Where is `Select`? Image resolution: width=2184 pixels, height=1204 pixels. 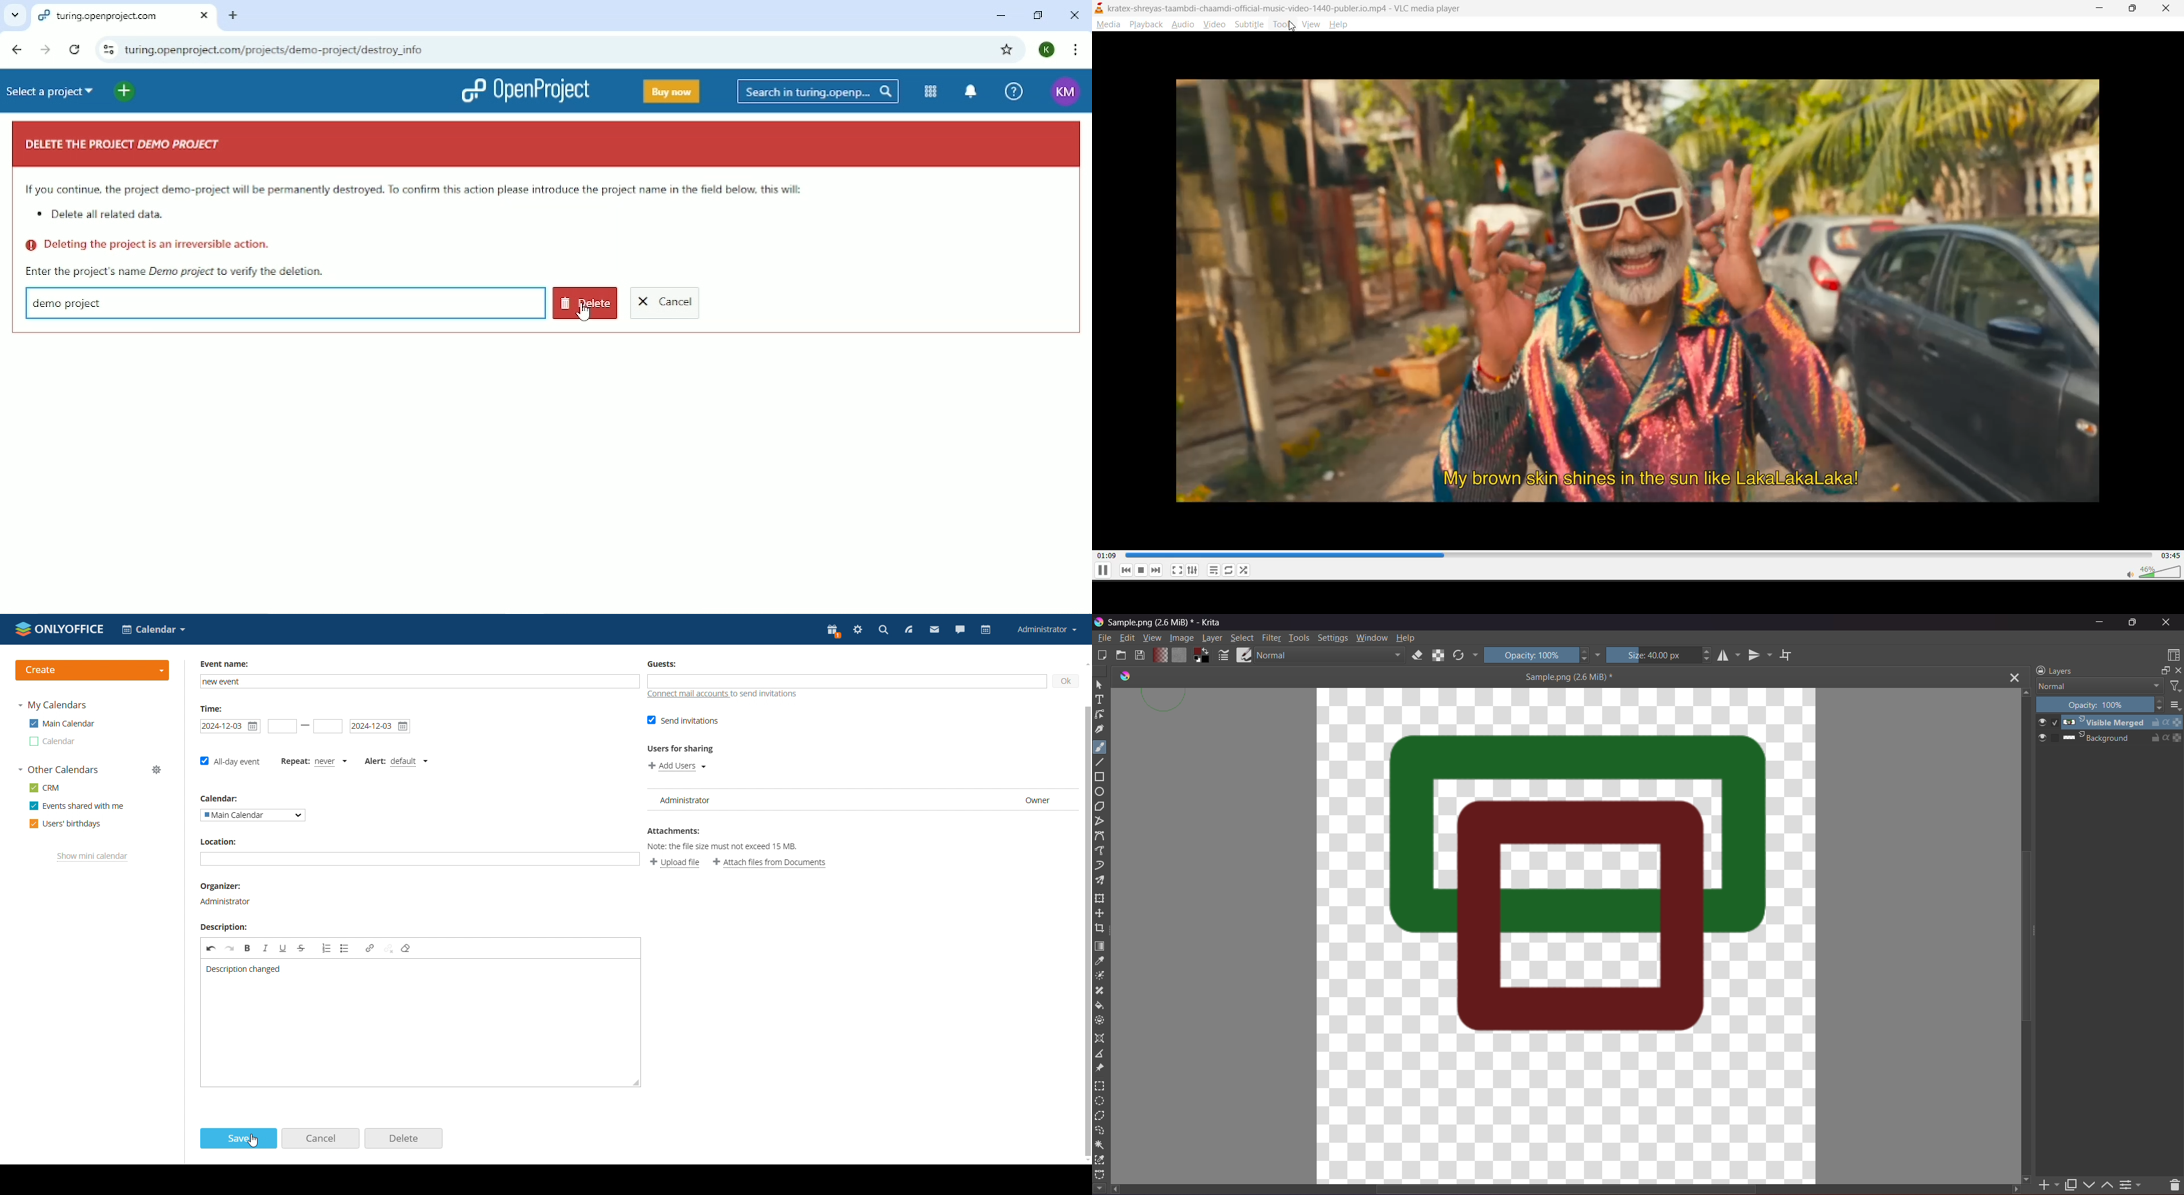
Select is located at coordinates (1099, 685).